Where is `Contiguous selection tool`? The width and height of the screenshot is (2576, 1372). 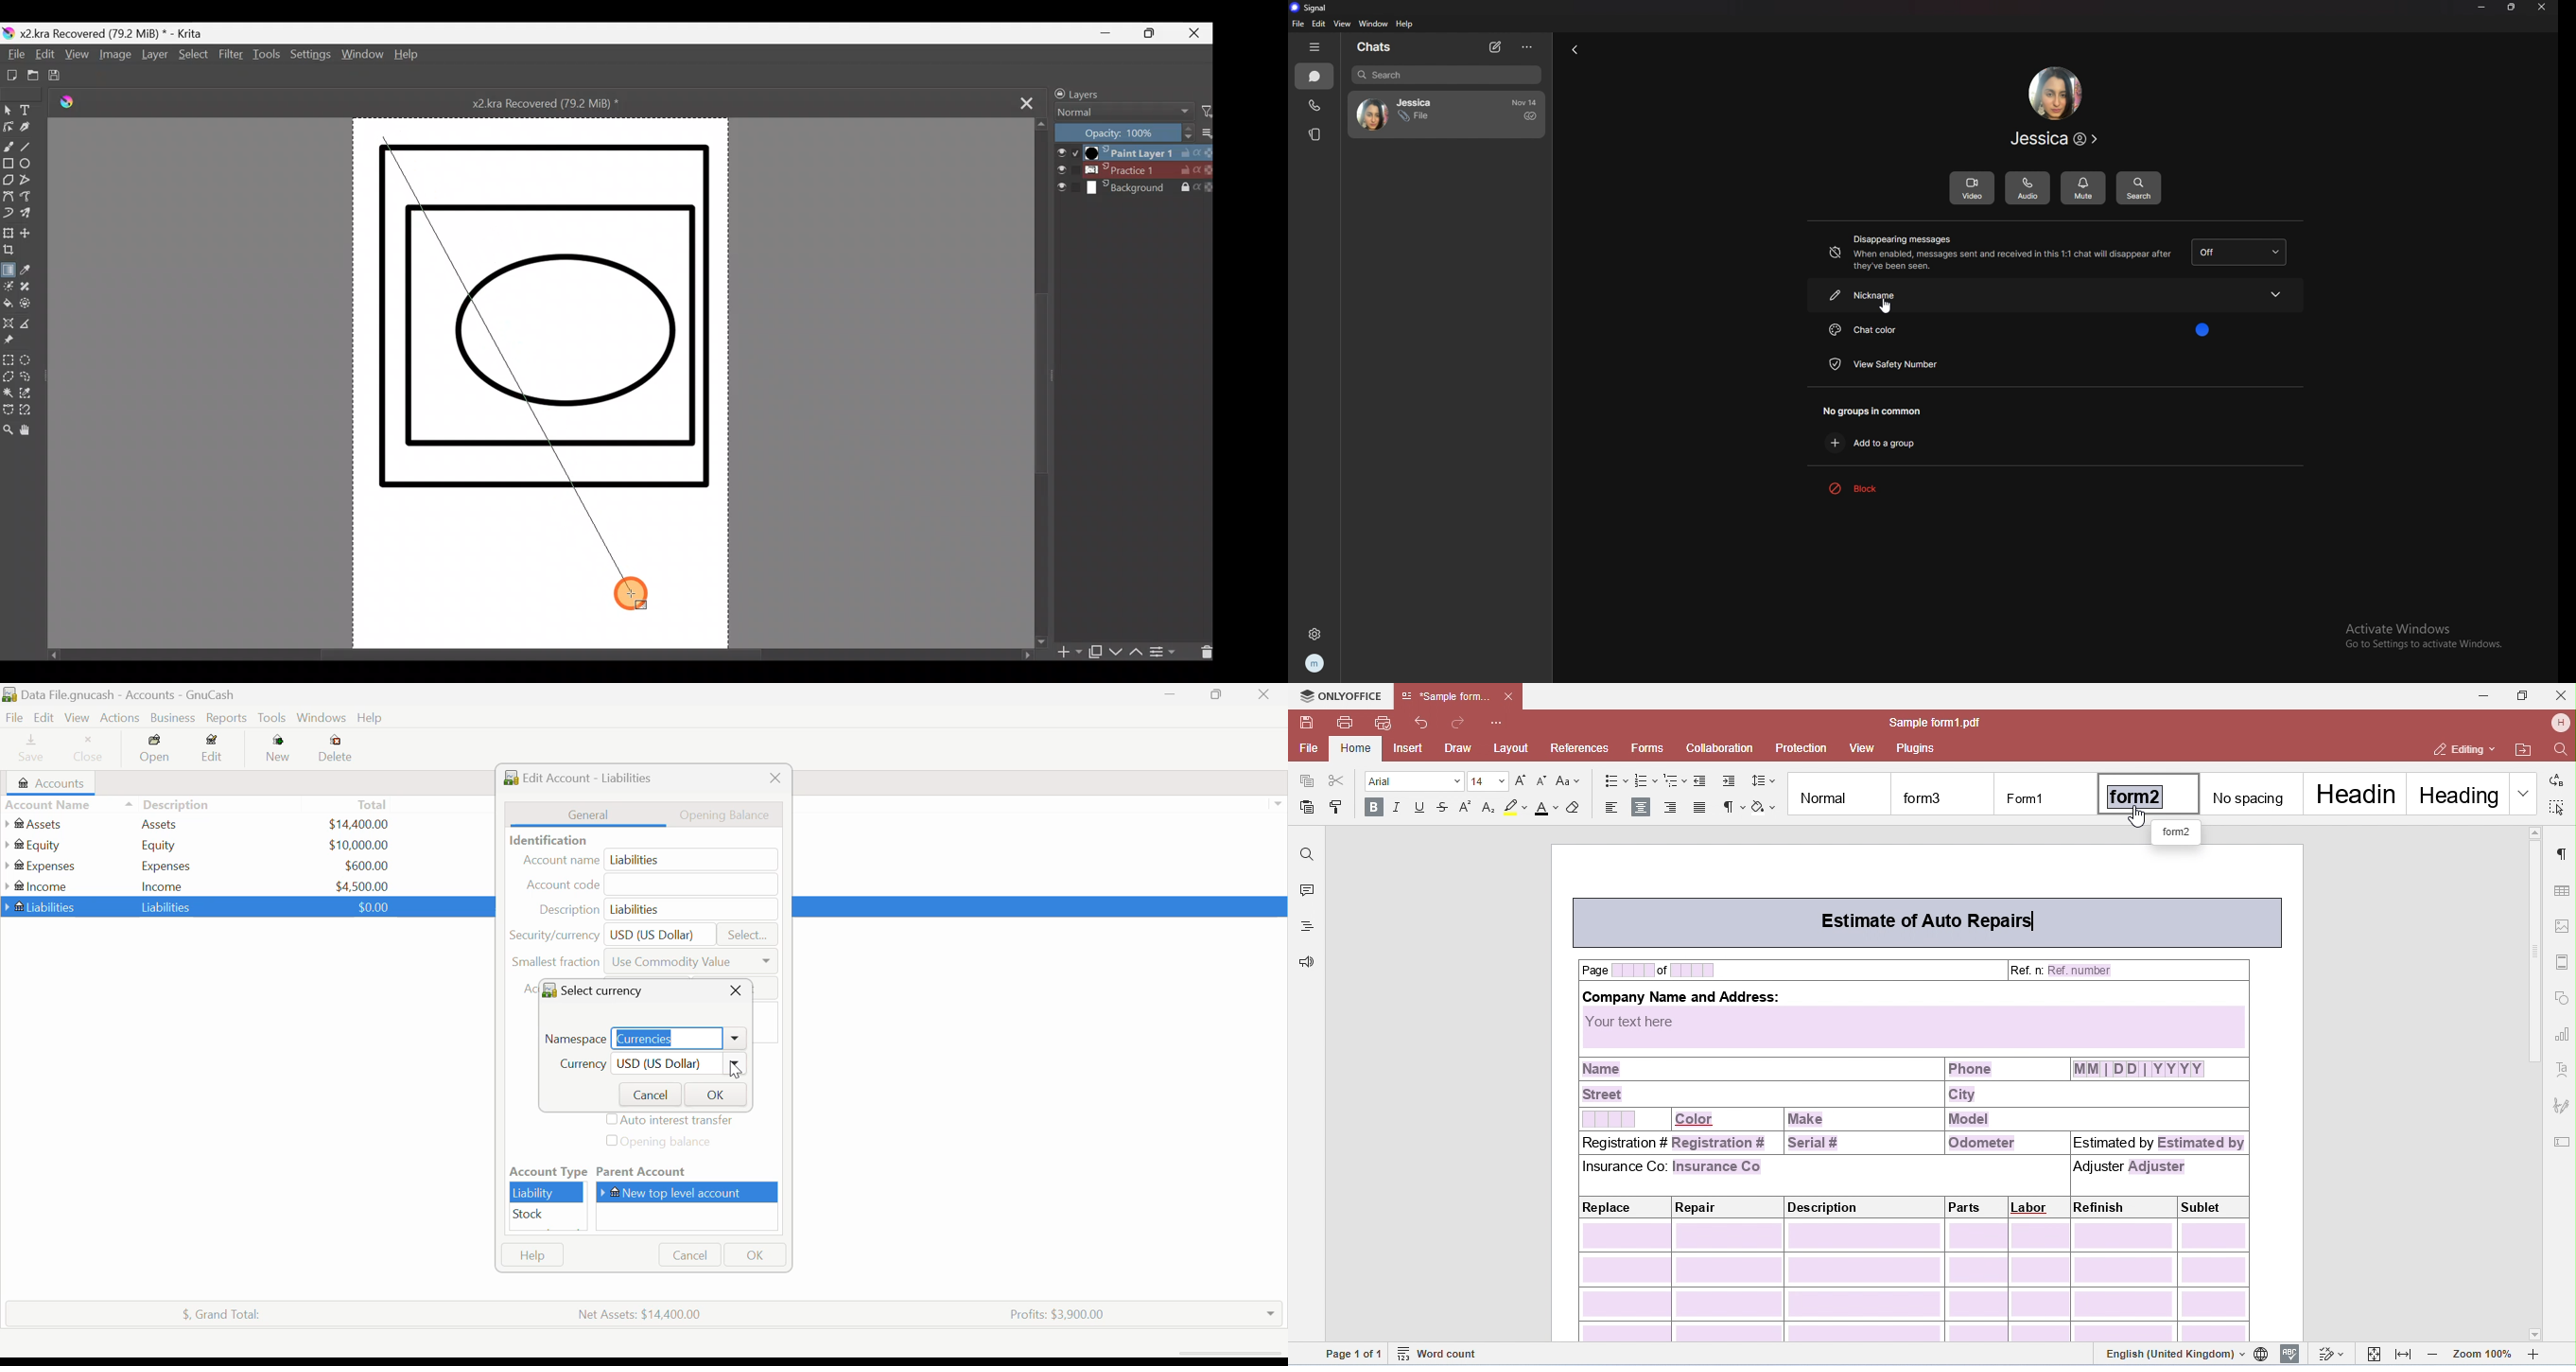
Contiguous selection tool is located at coordinates (8, 394).